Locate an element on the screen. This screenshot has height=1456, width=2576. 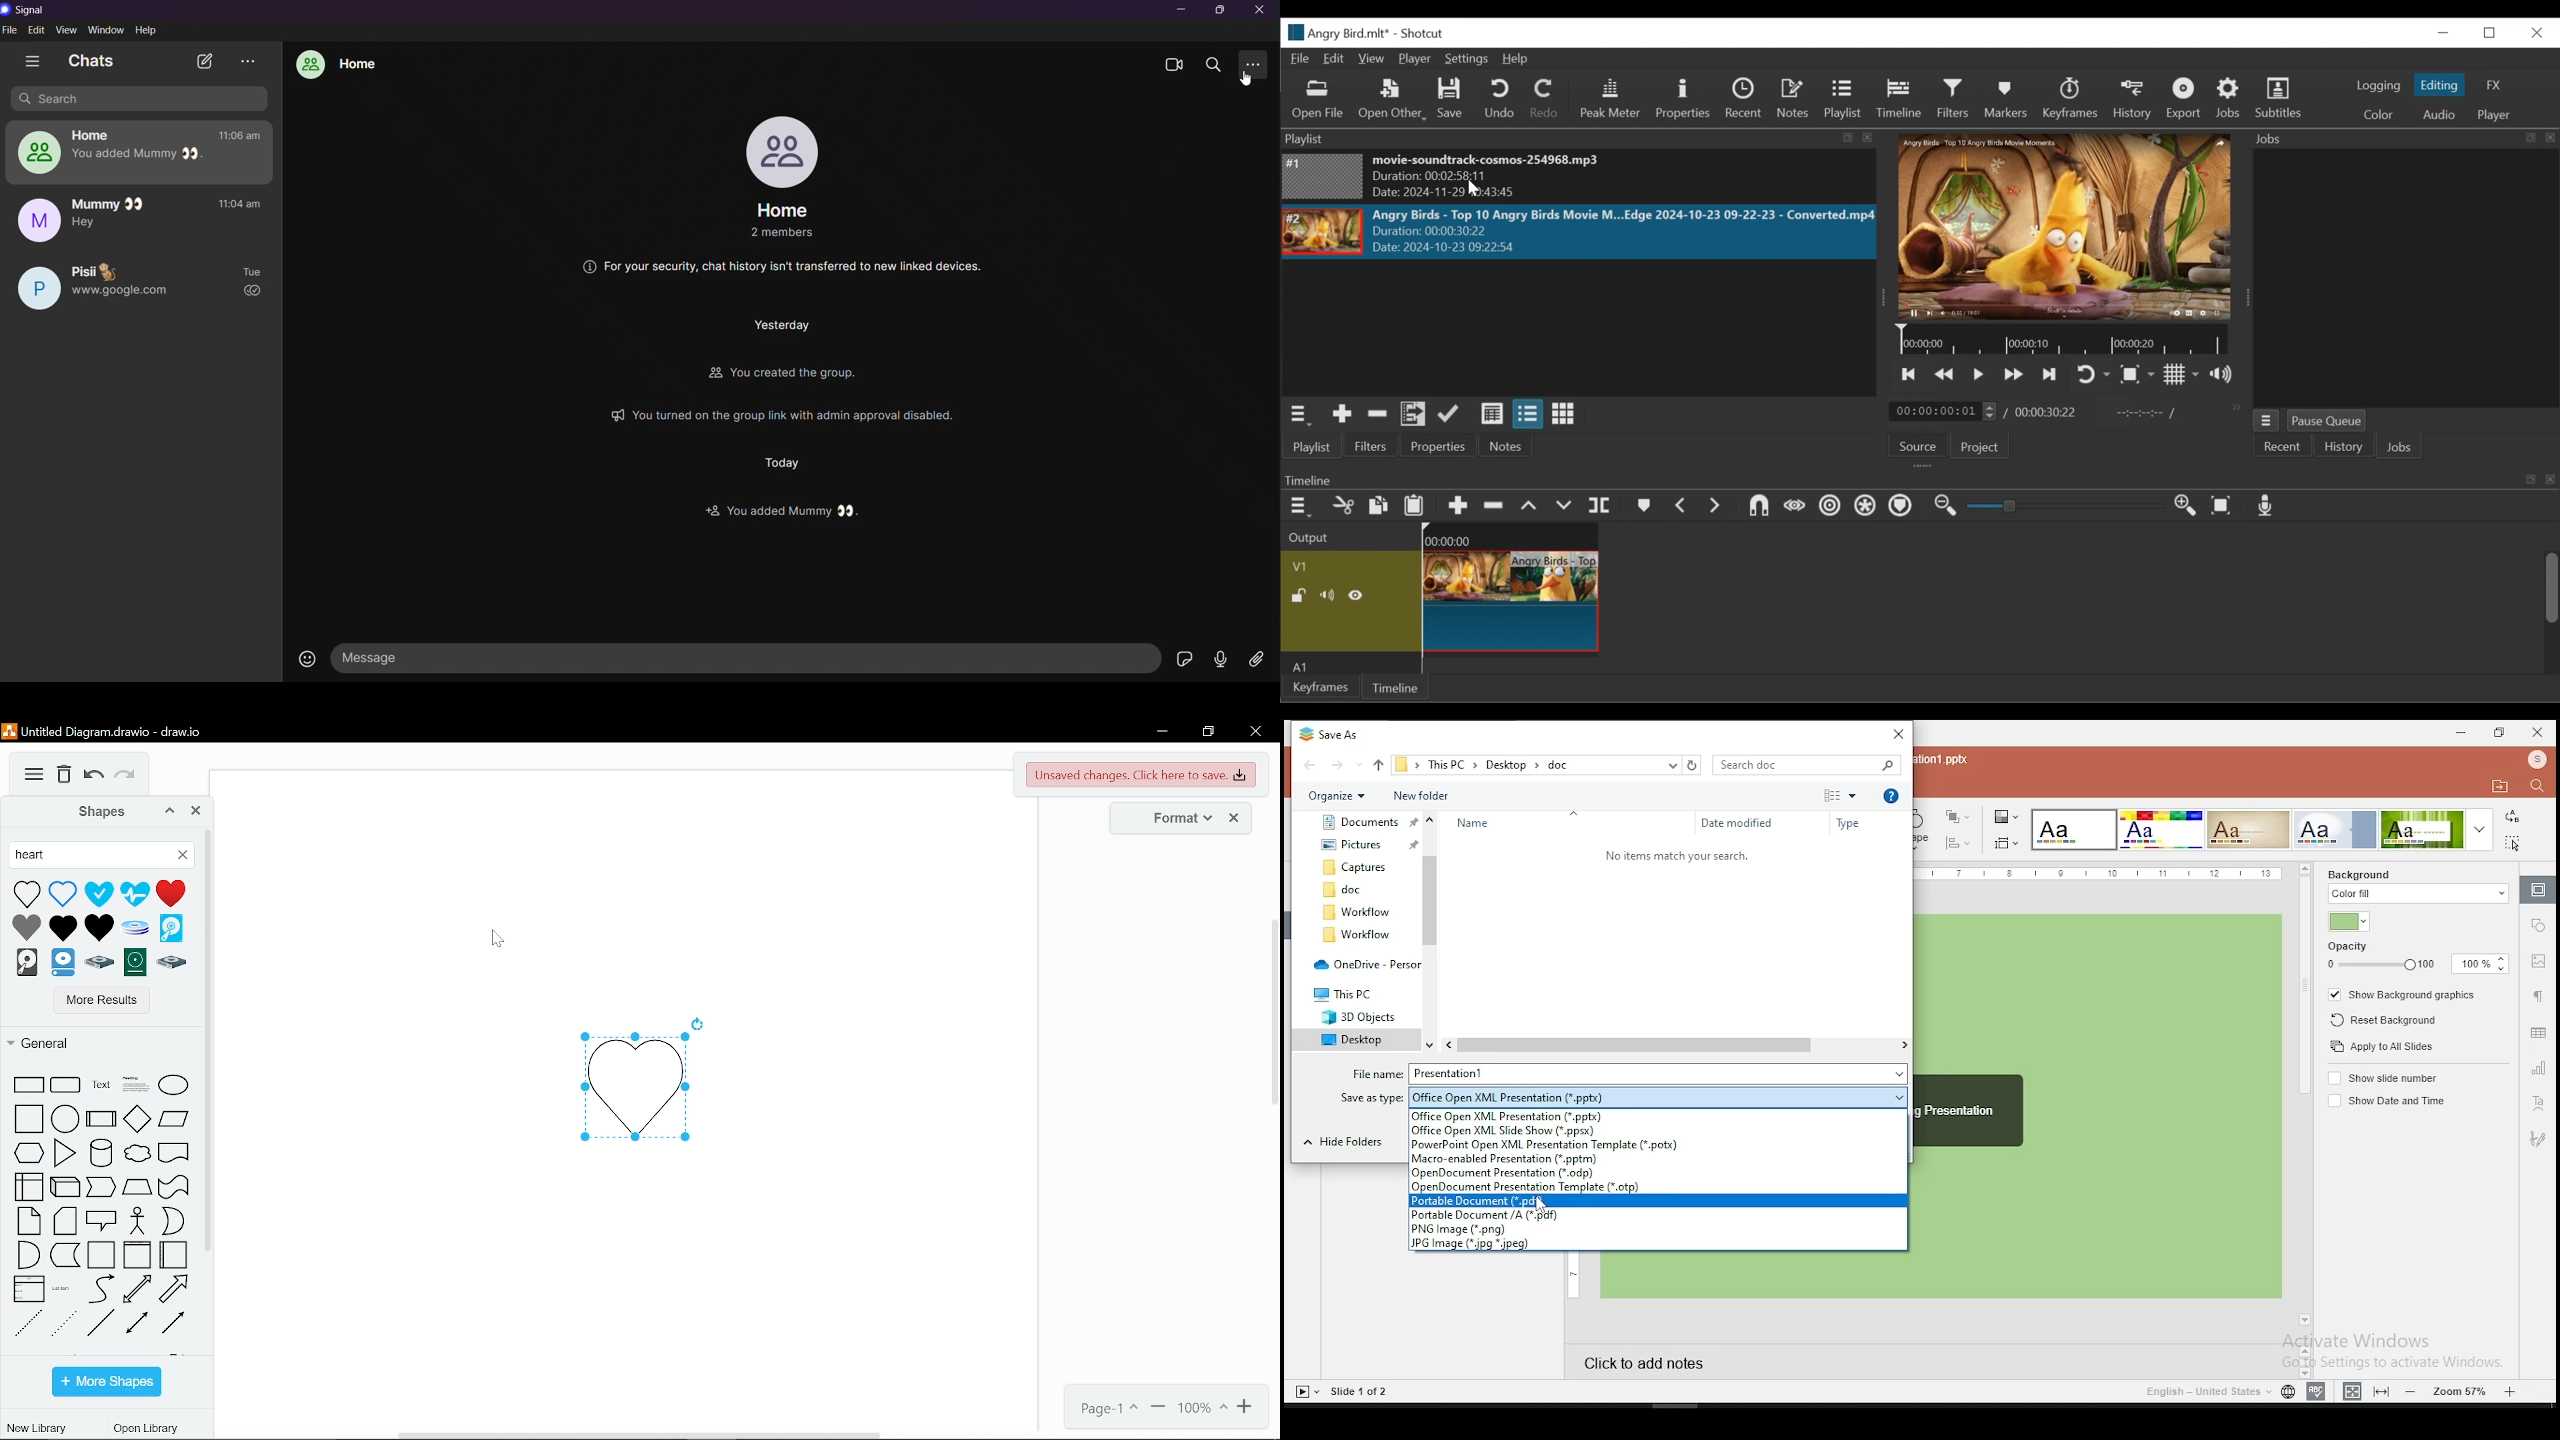
minimize is located at coordinates (2458, 732).